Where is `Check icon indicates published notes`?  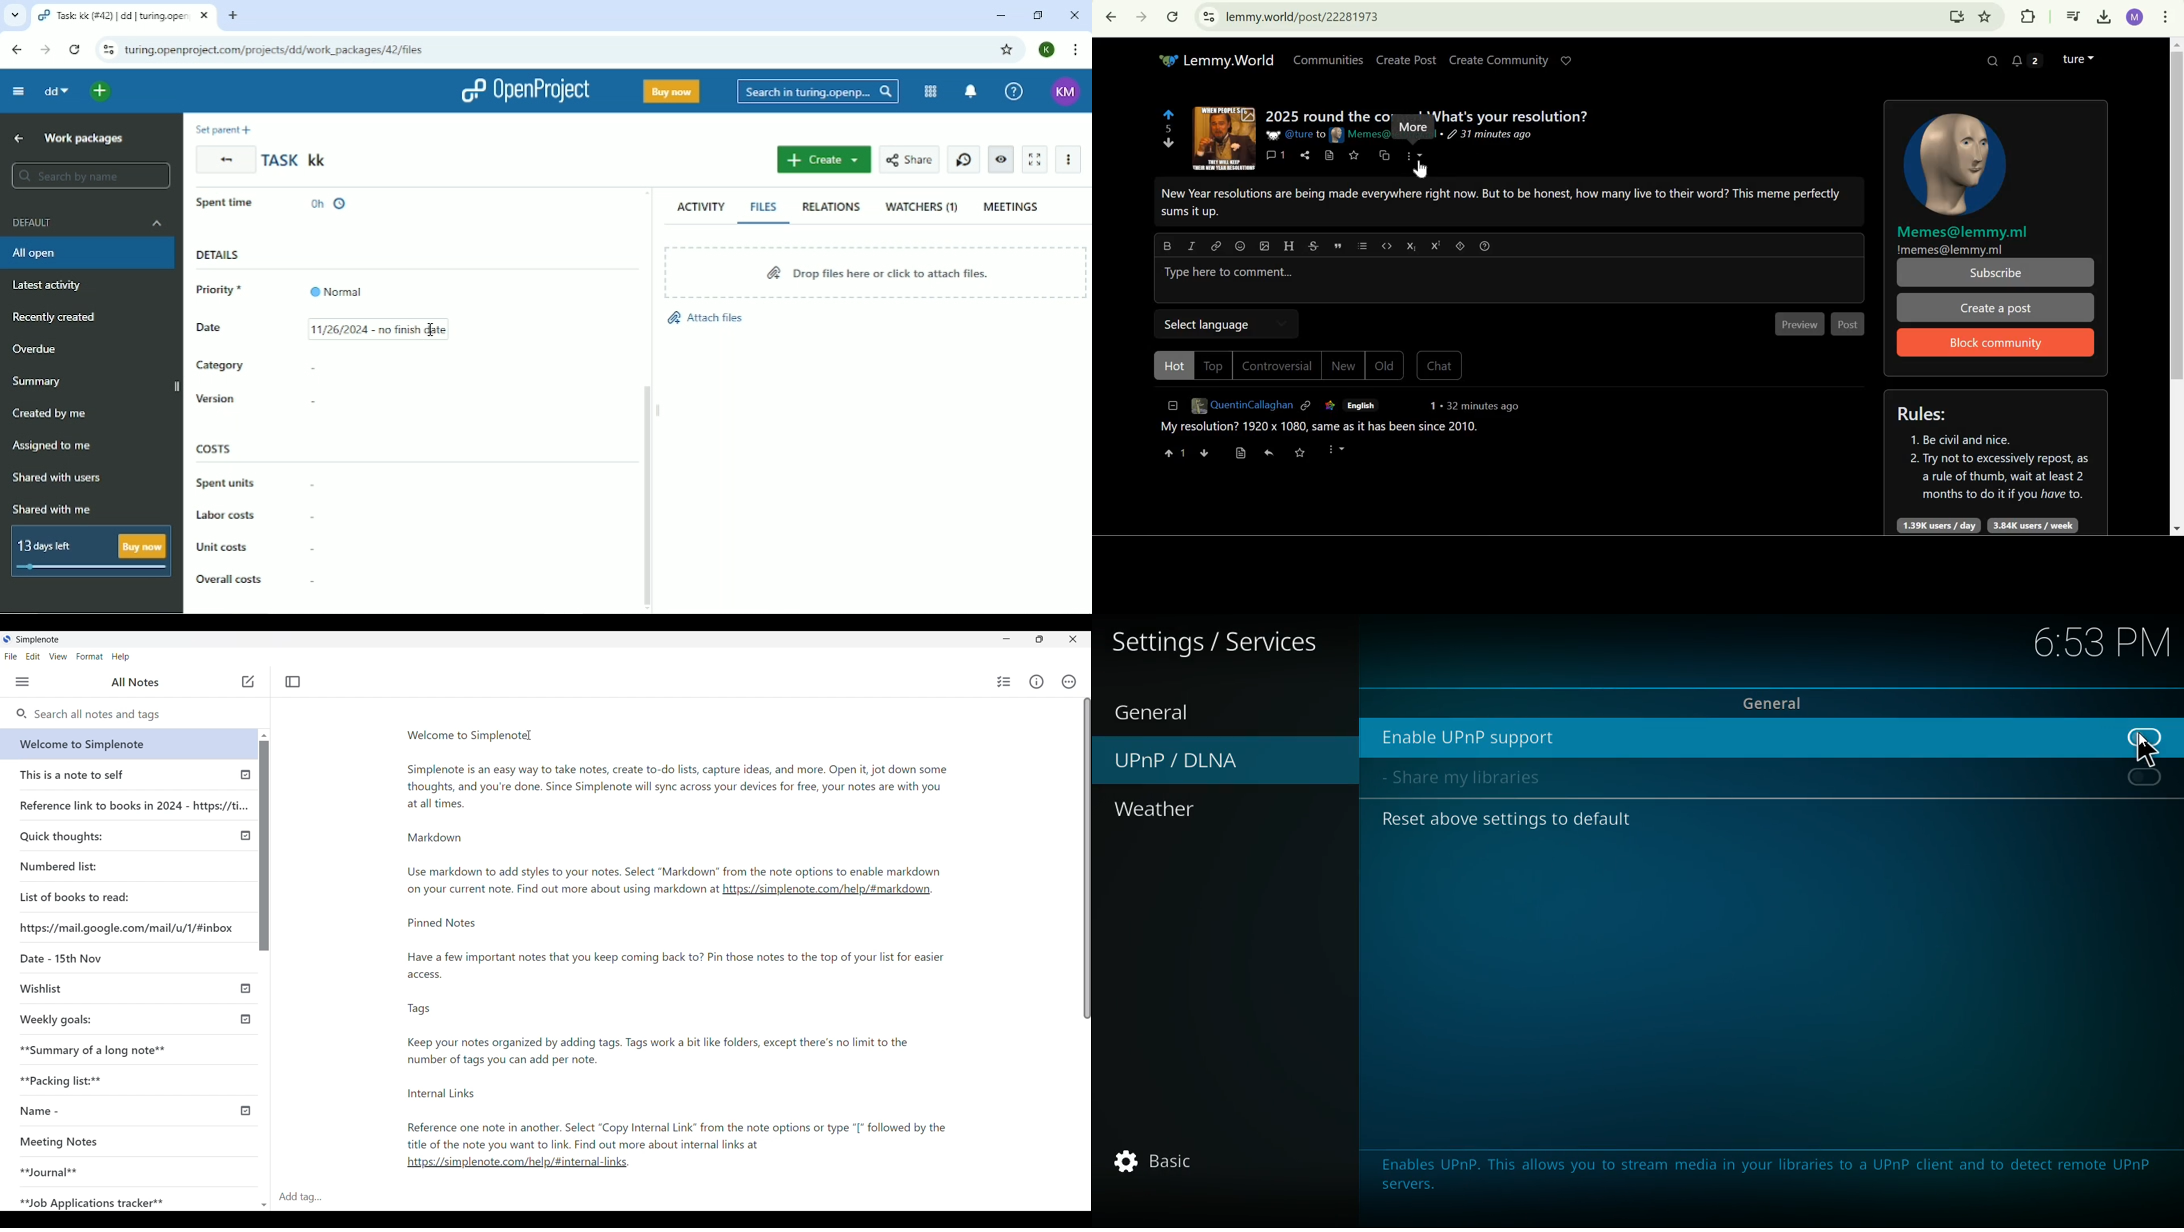
Check icon indicates published notes is located at coordinates (246, 777).